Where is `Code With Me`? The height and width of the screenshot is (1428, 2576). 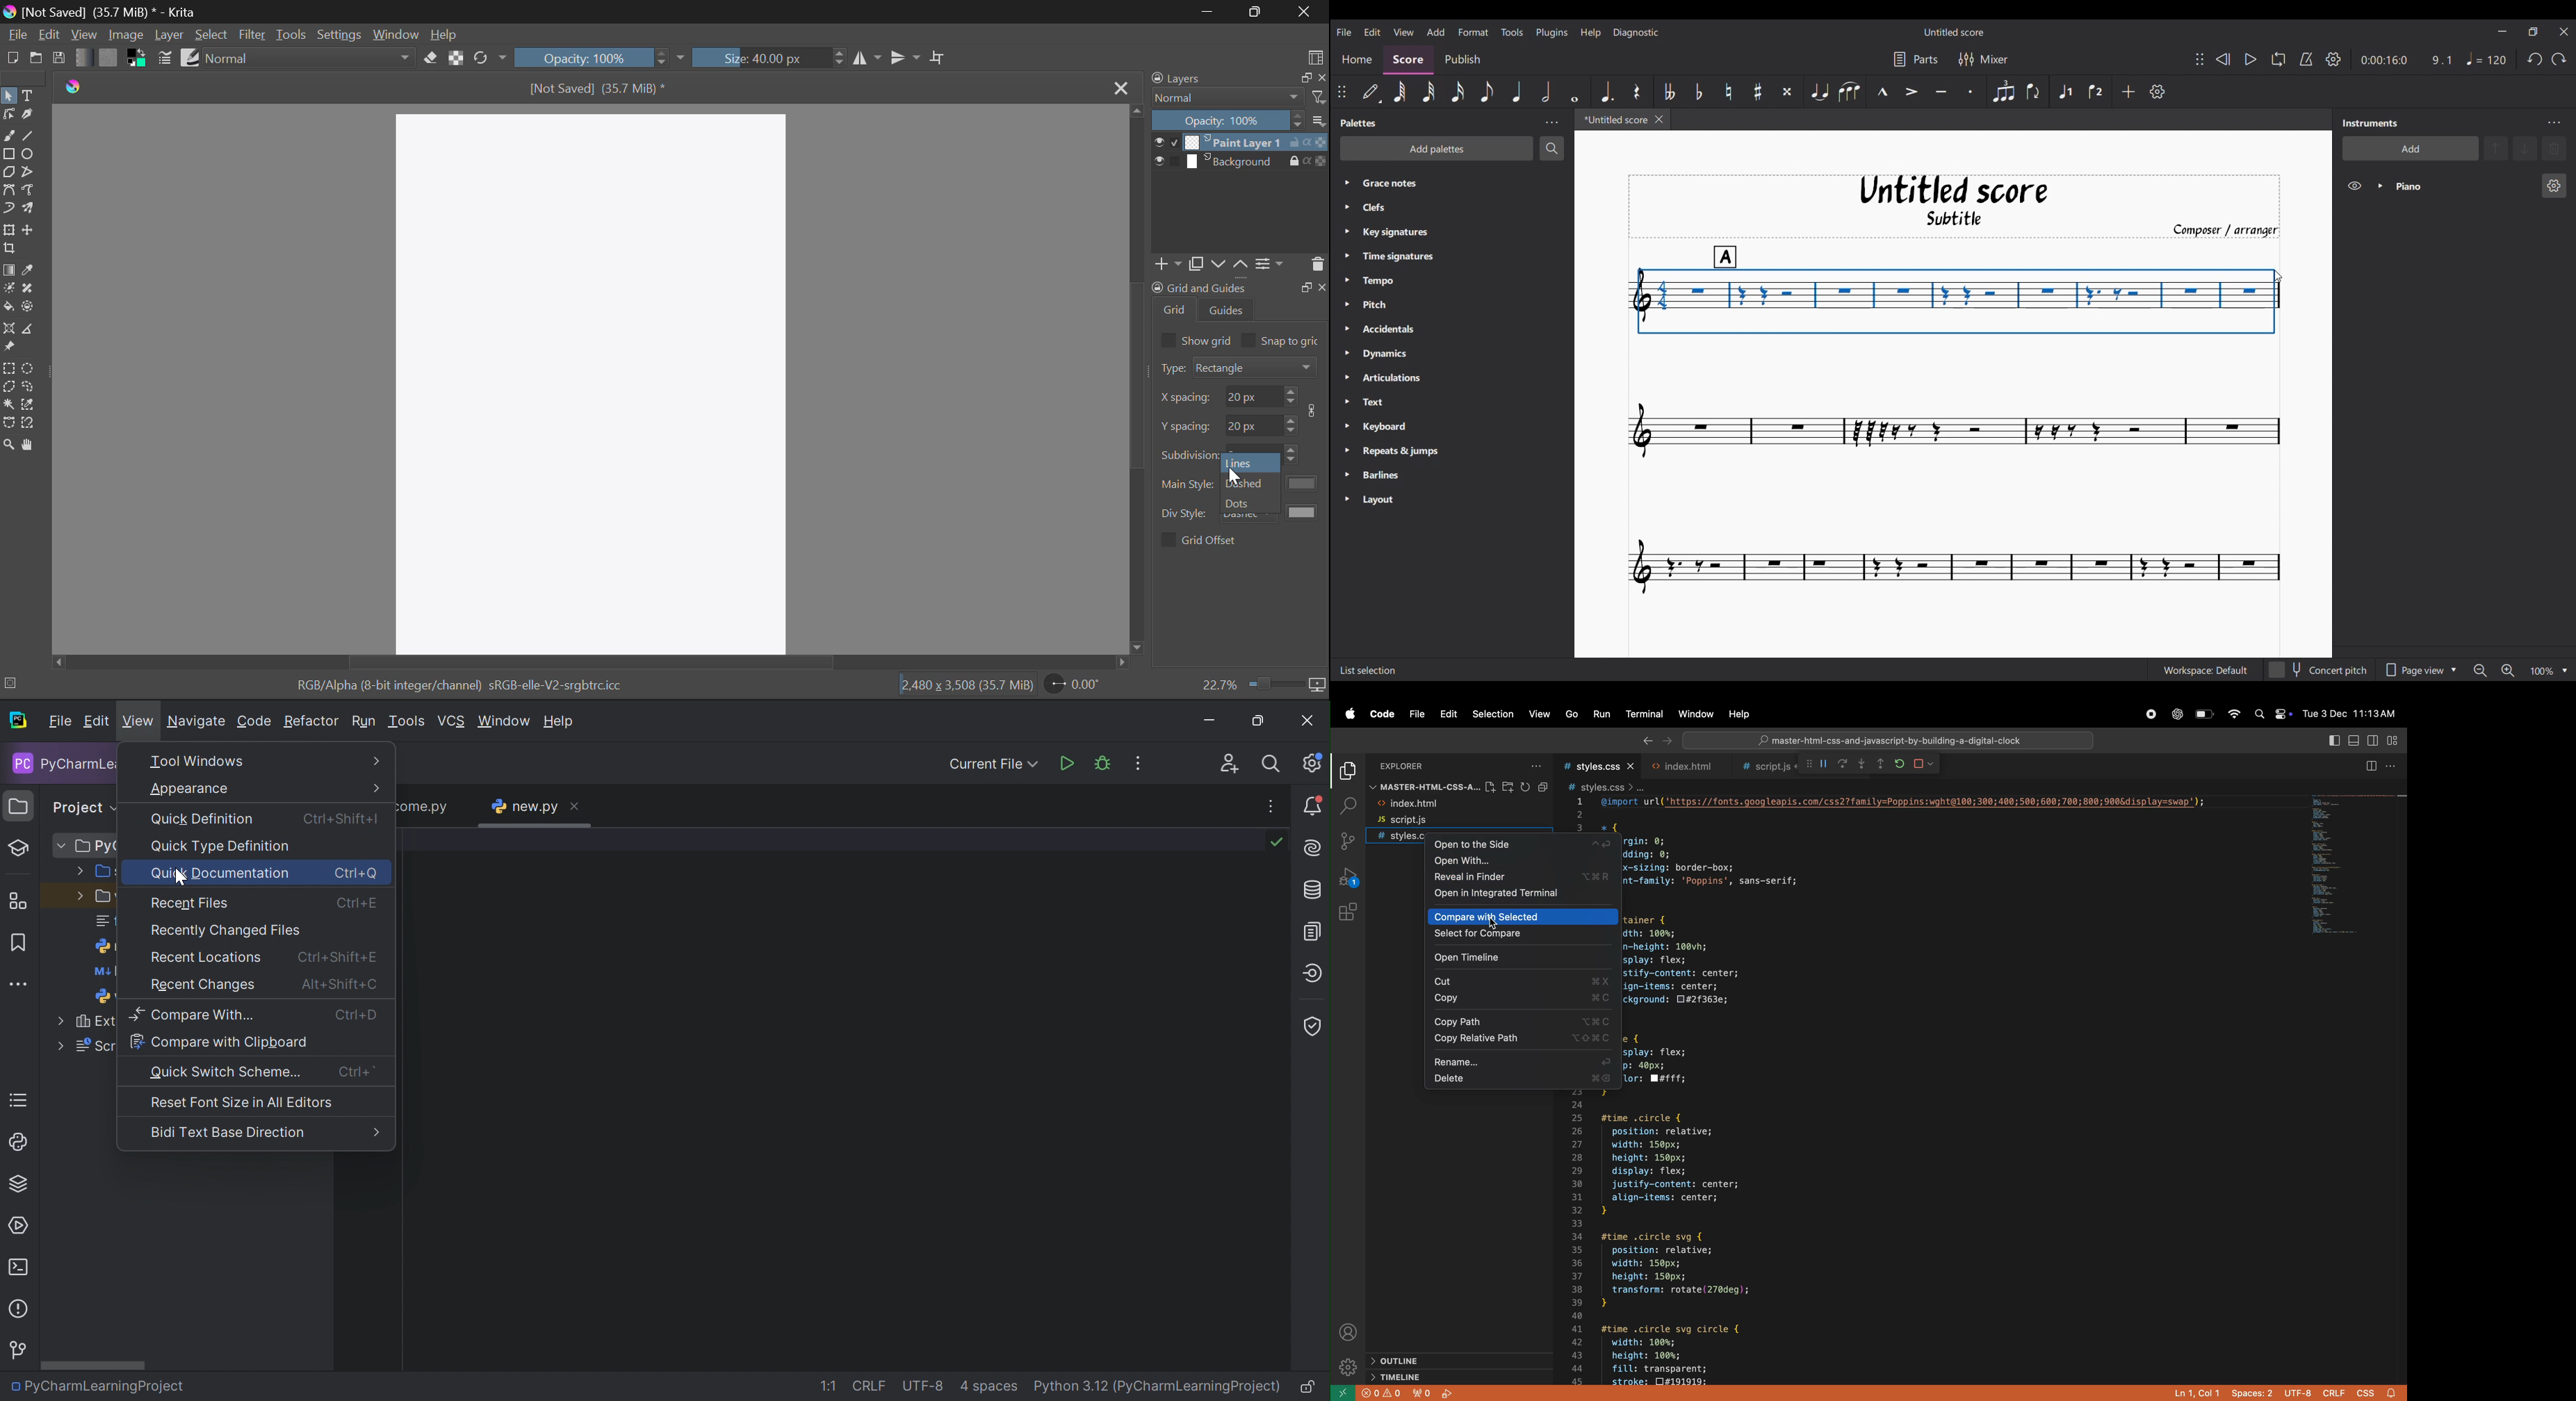 Code With Me is located at coordinates (1229, 763).